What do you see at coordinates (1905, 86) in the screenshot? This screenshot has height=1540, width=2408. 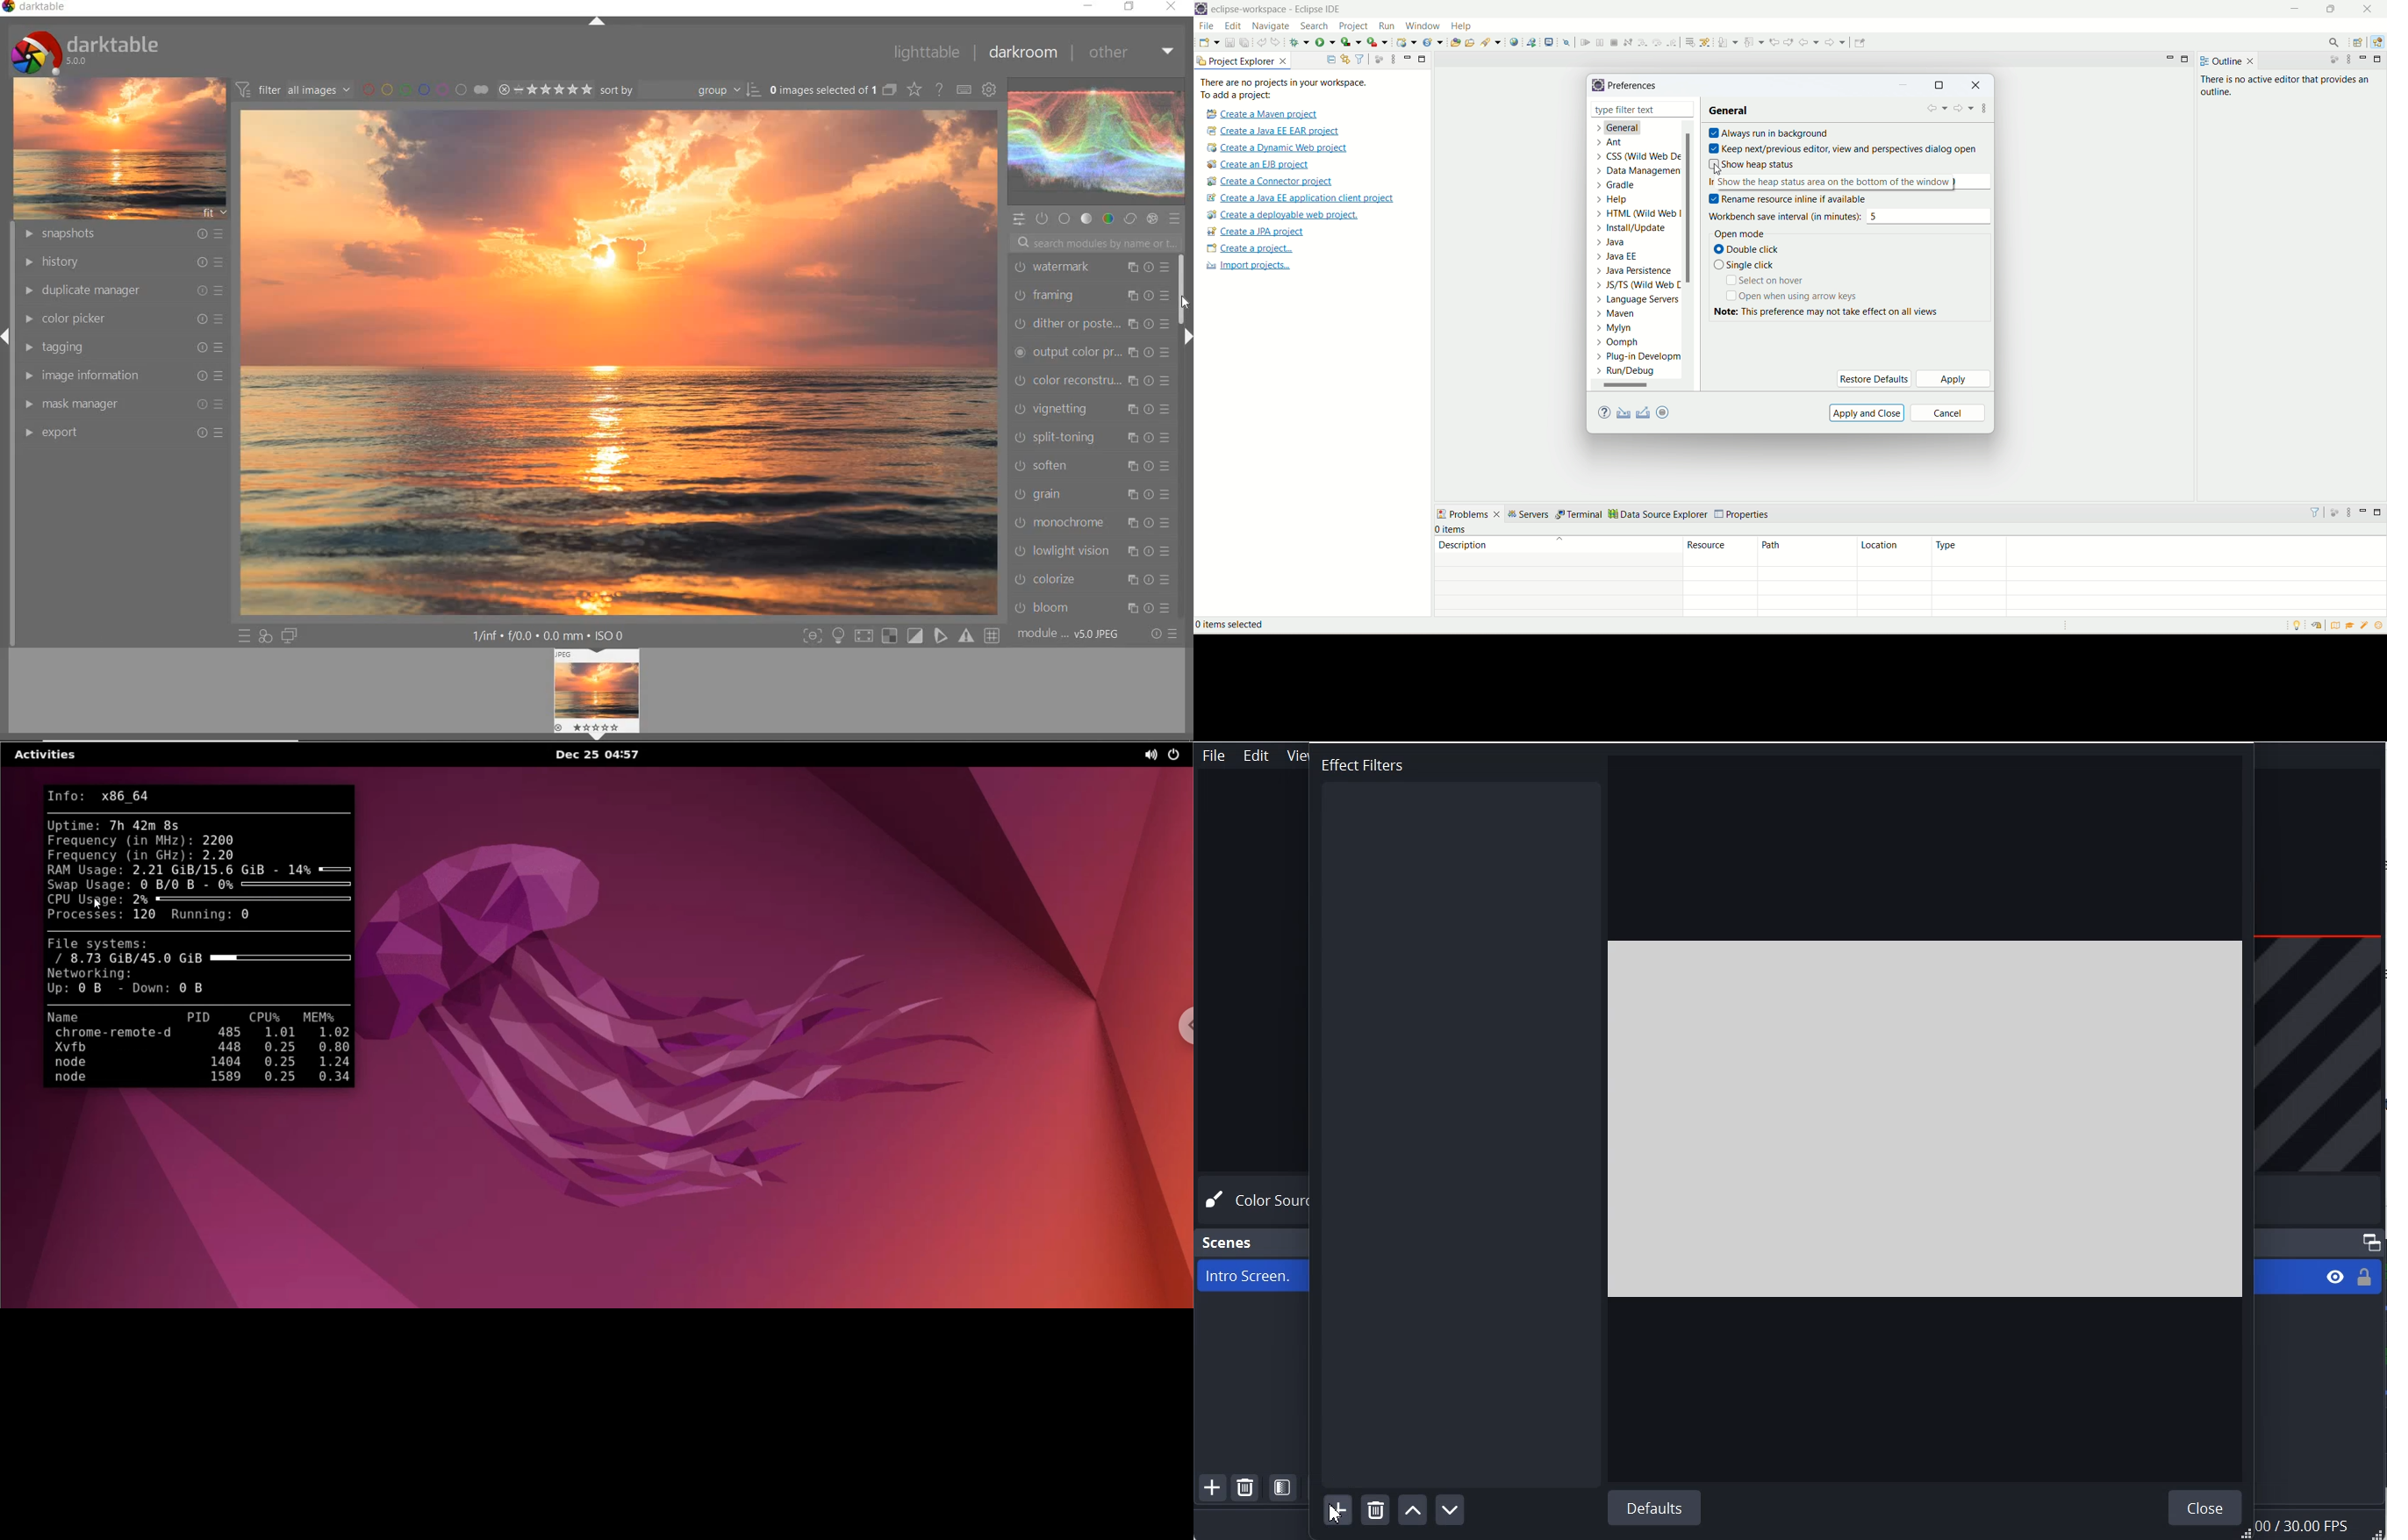 I see `minimize` at bounding box center [1905, 86].